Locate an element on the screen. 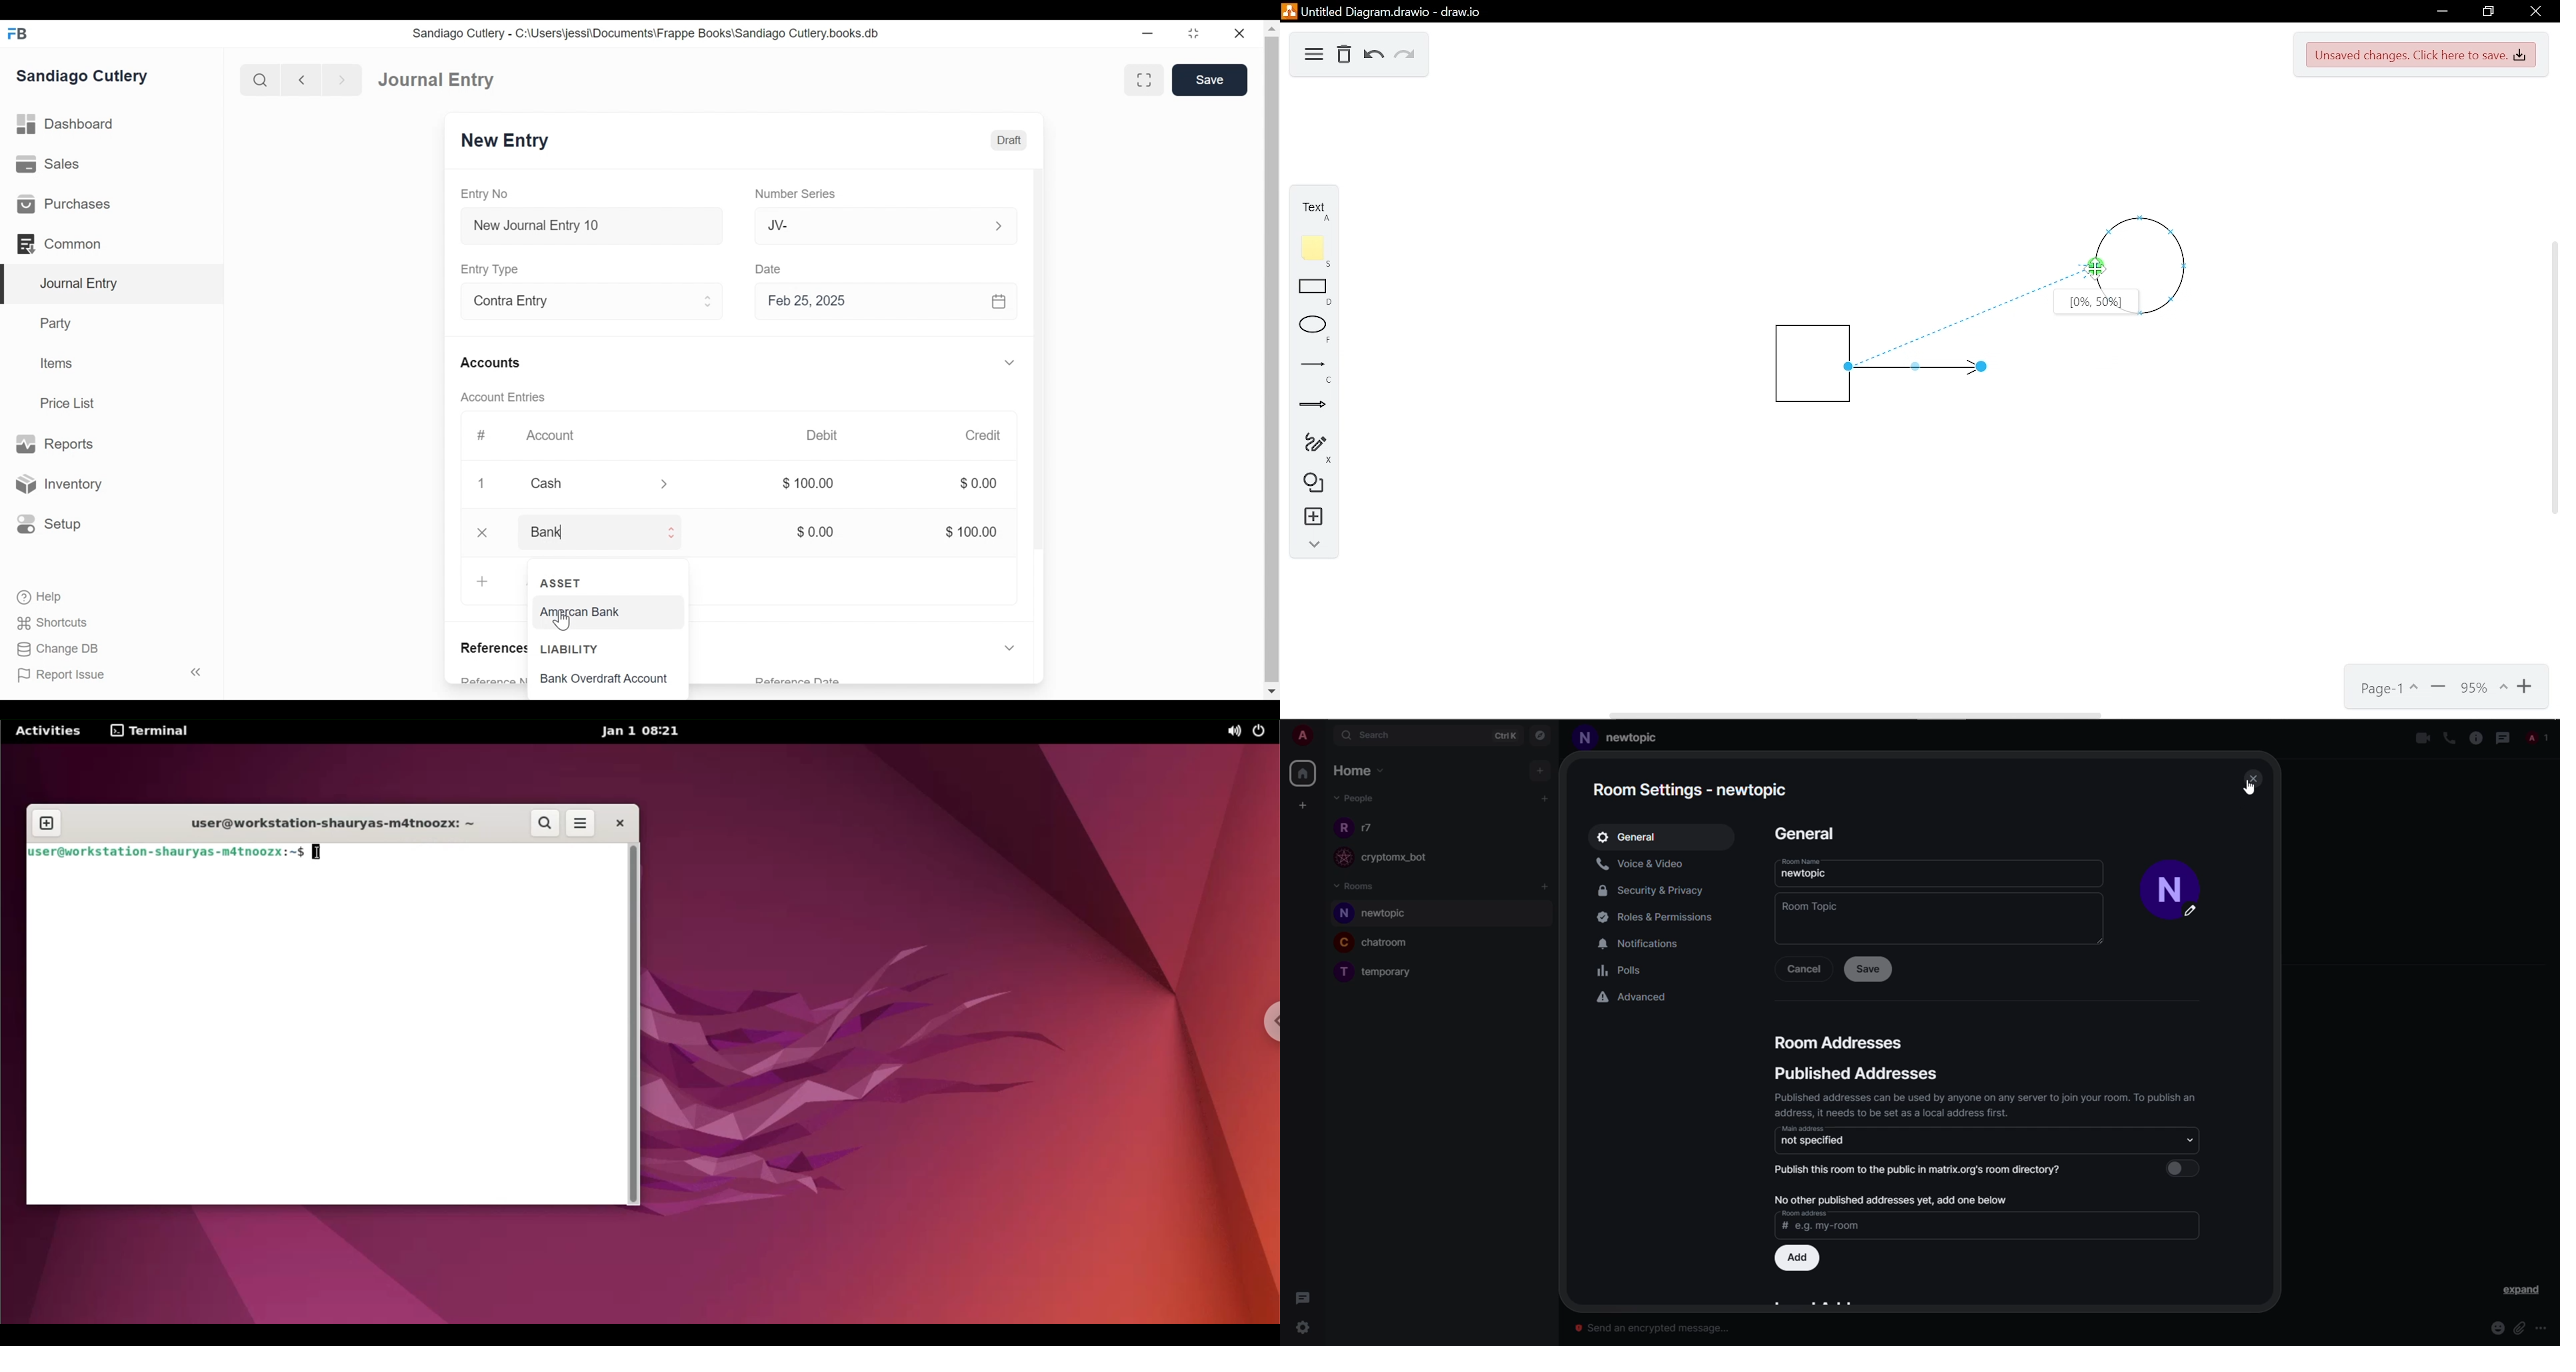  $0.00 is located at coordinates (978, 485).